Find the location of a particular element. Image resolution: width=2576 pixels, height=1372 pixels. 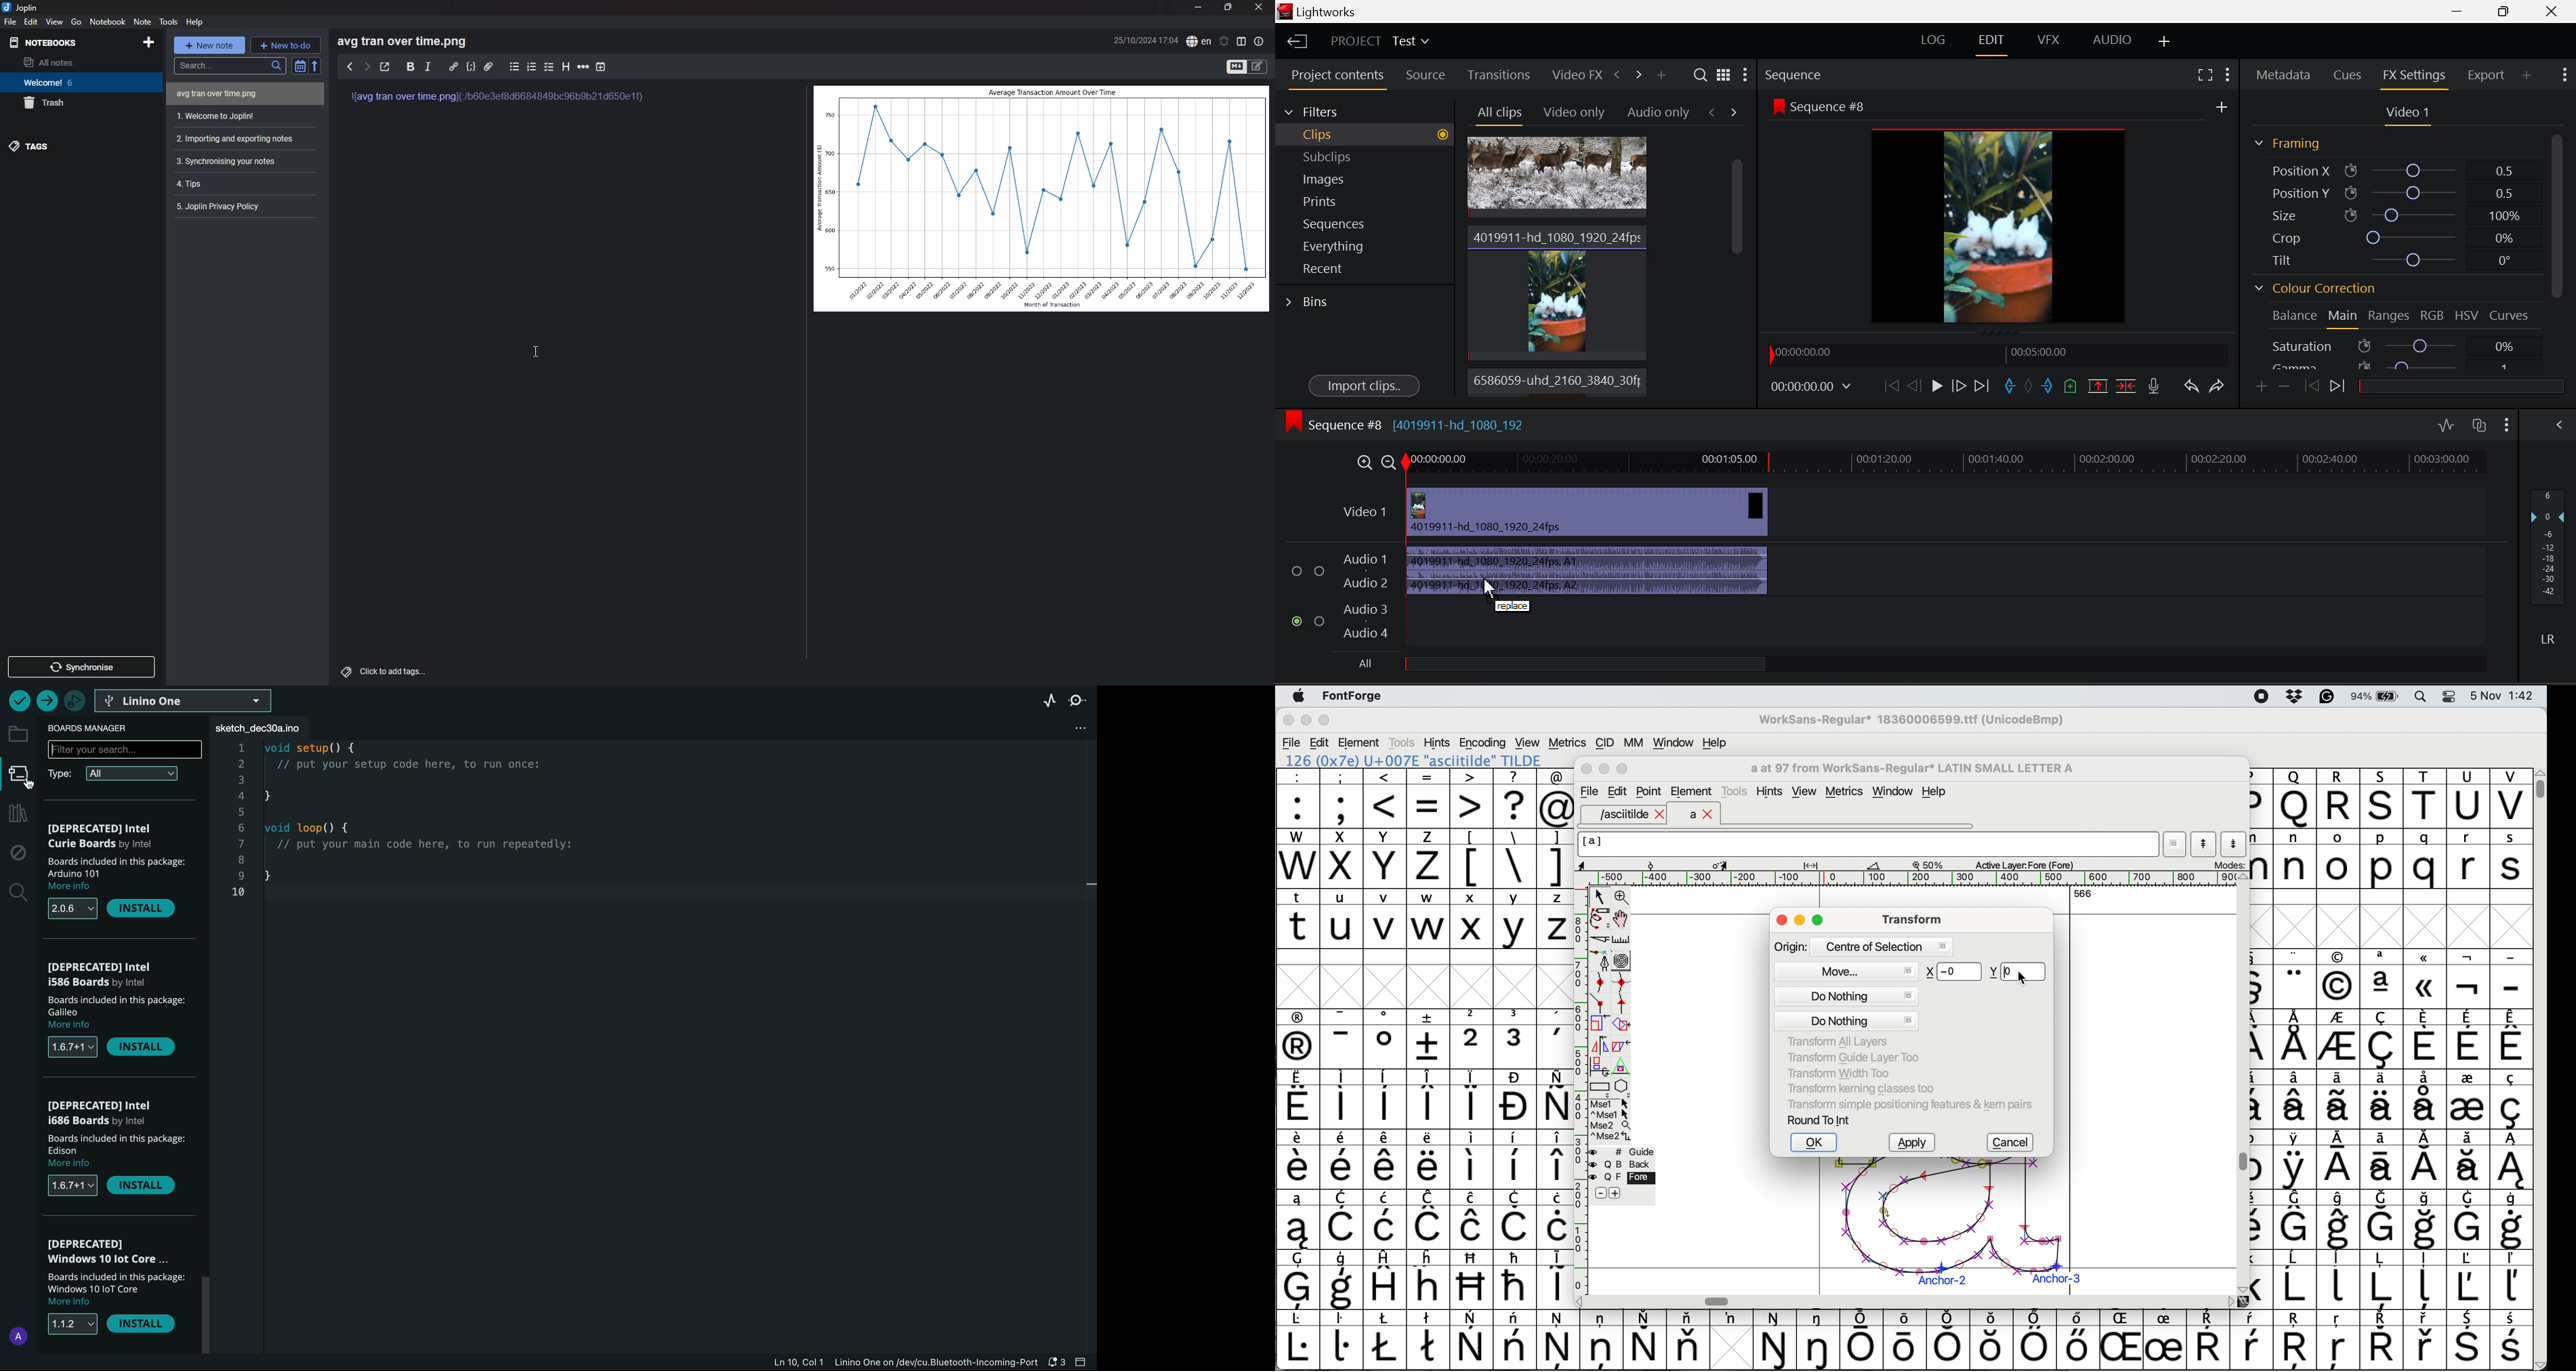

active layer is located at coordinates (2023, 864).